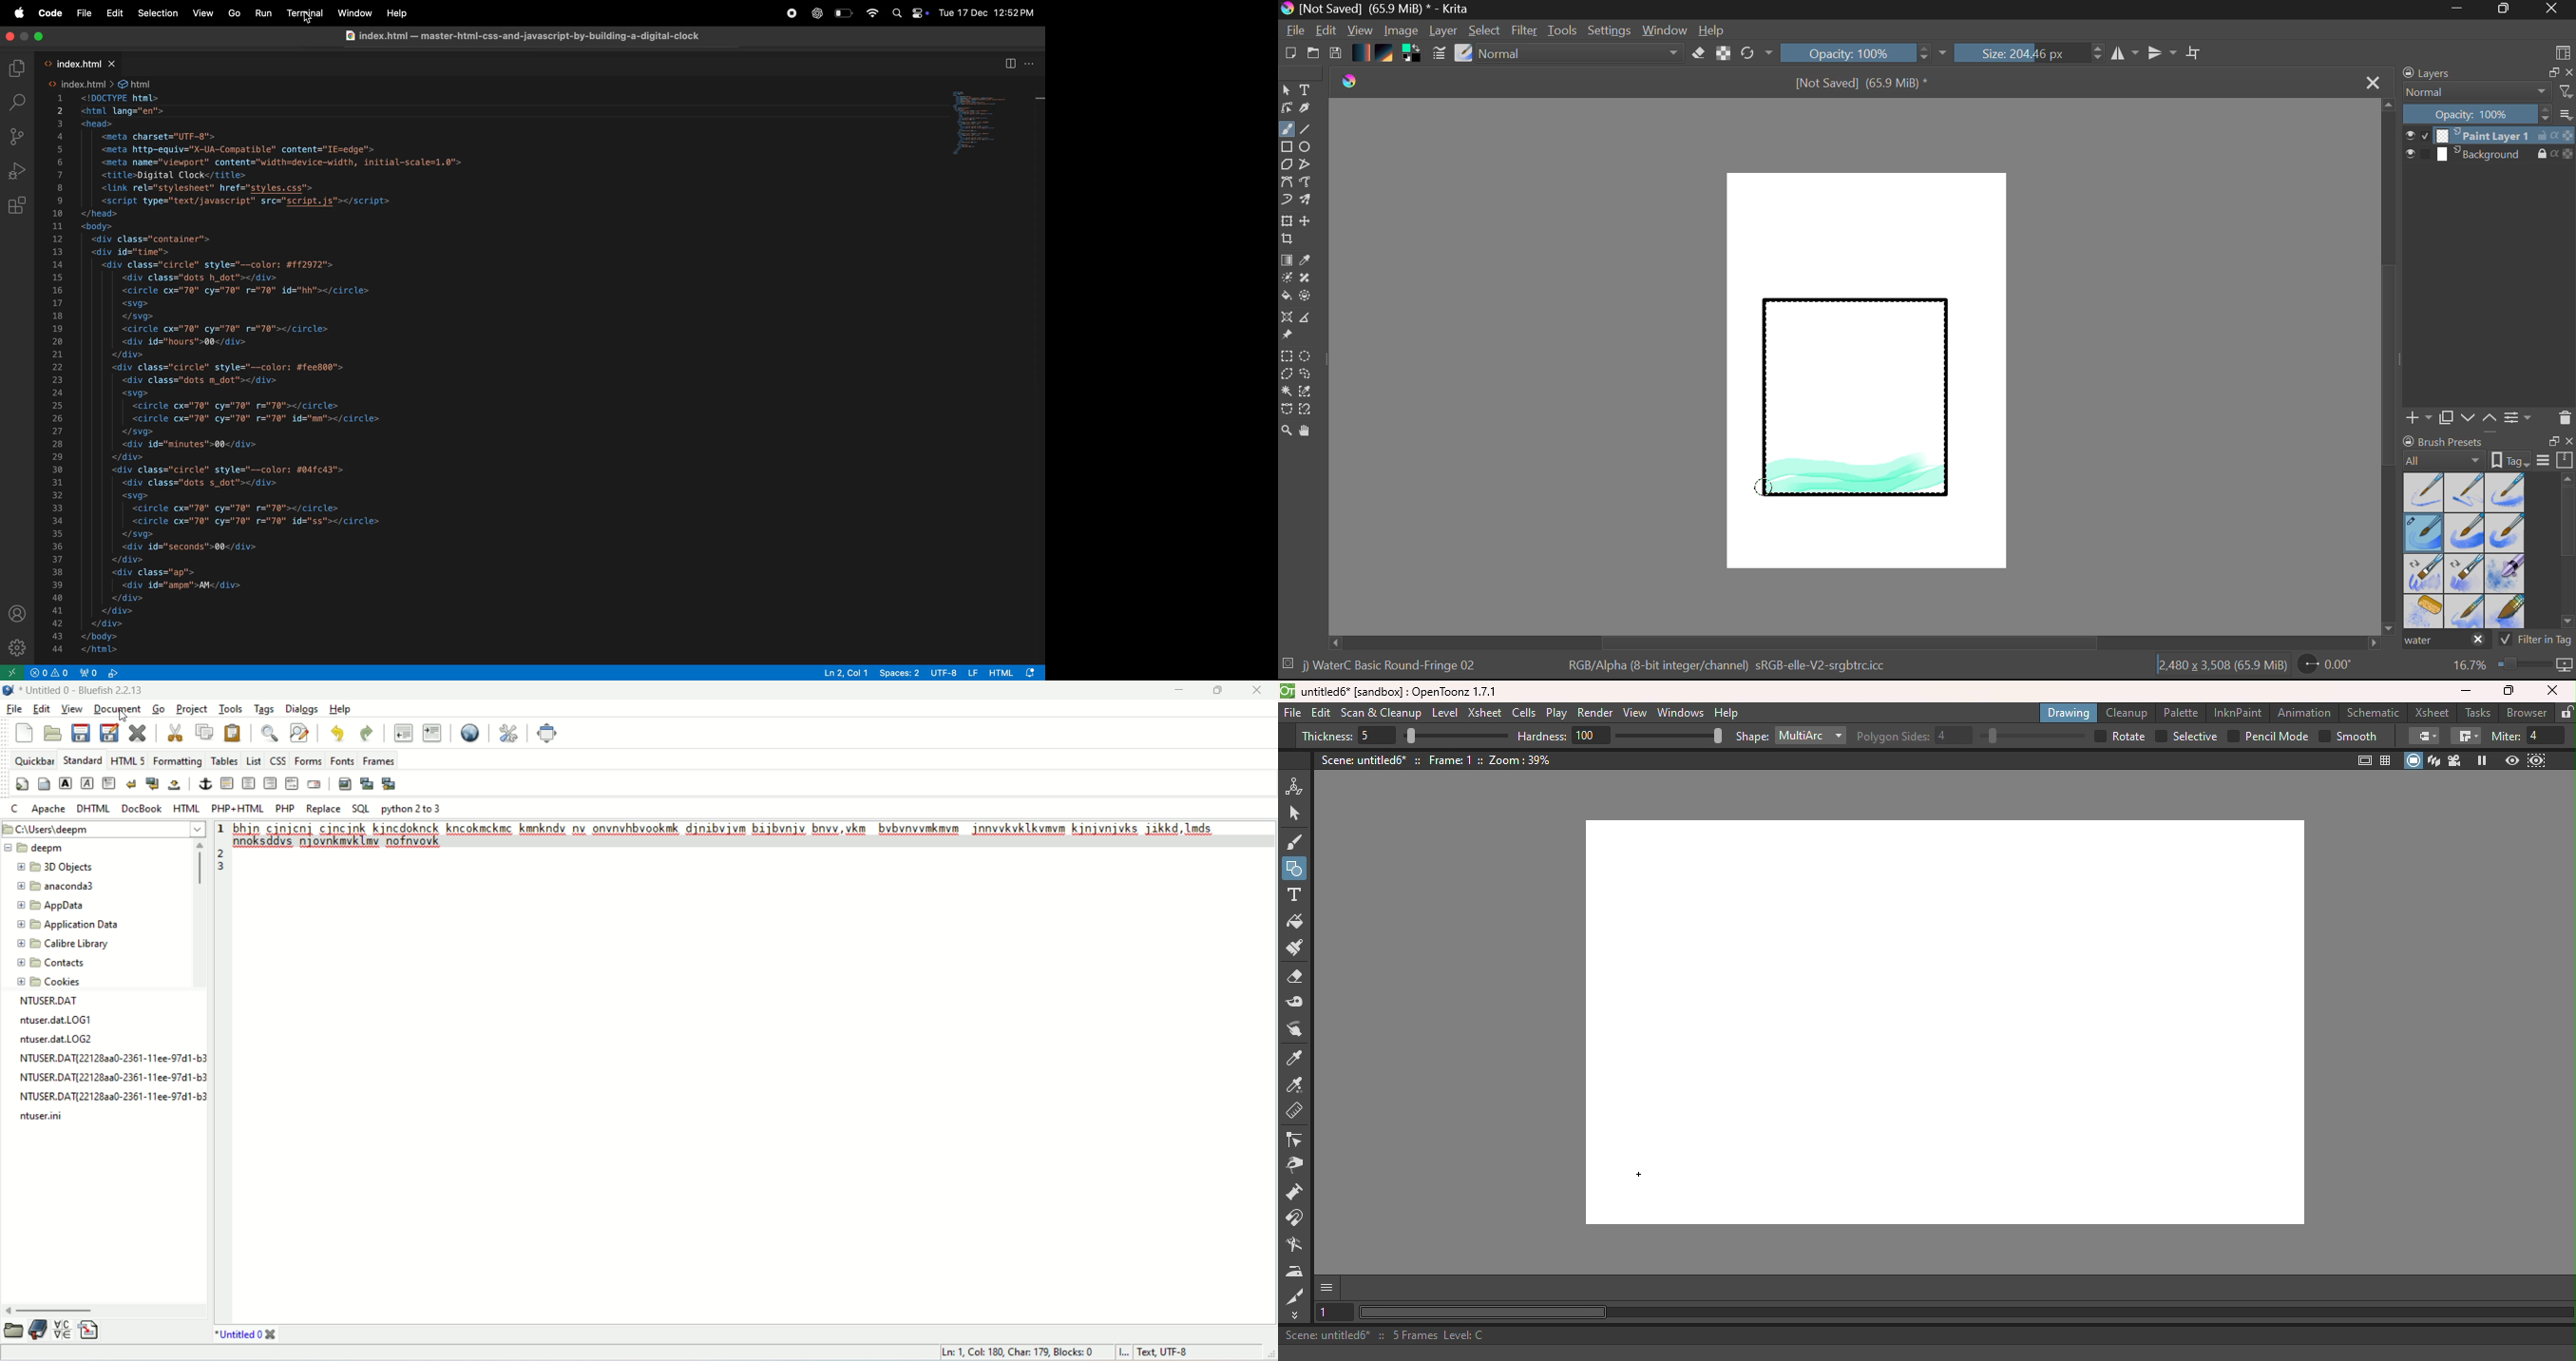  Describe the element at coordinates (1310, 281) in the screenshot. I see `Smart Patch Tool` at that location.